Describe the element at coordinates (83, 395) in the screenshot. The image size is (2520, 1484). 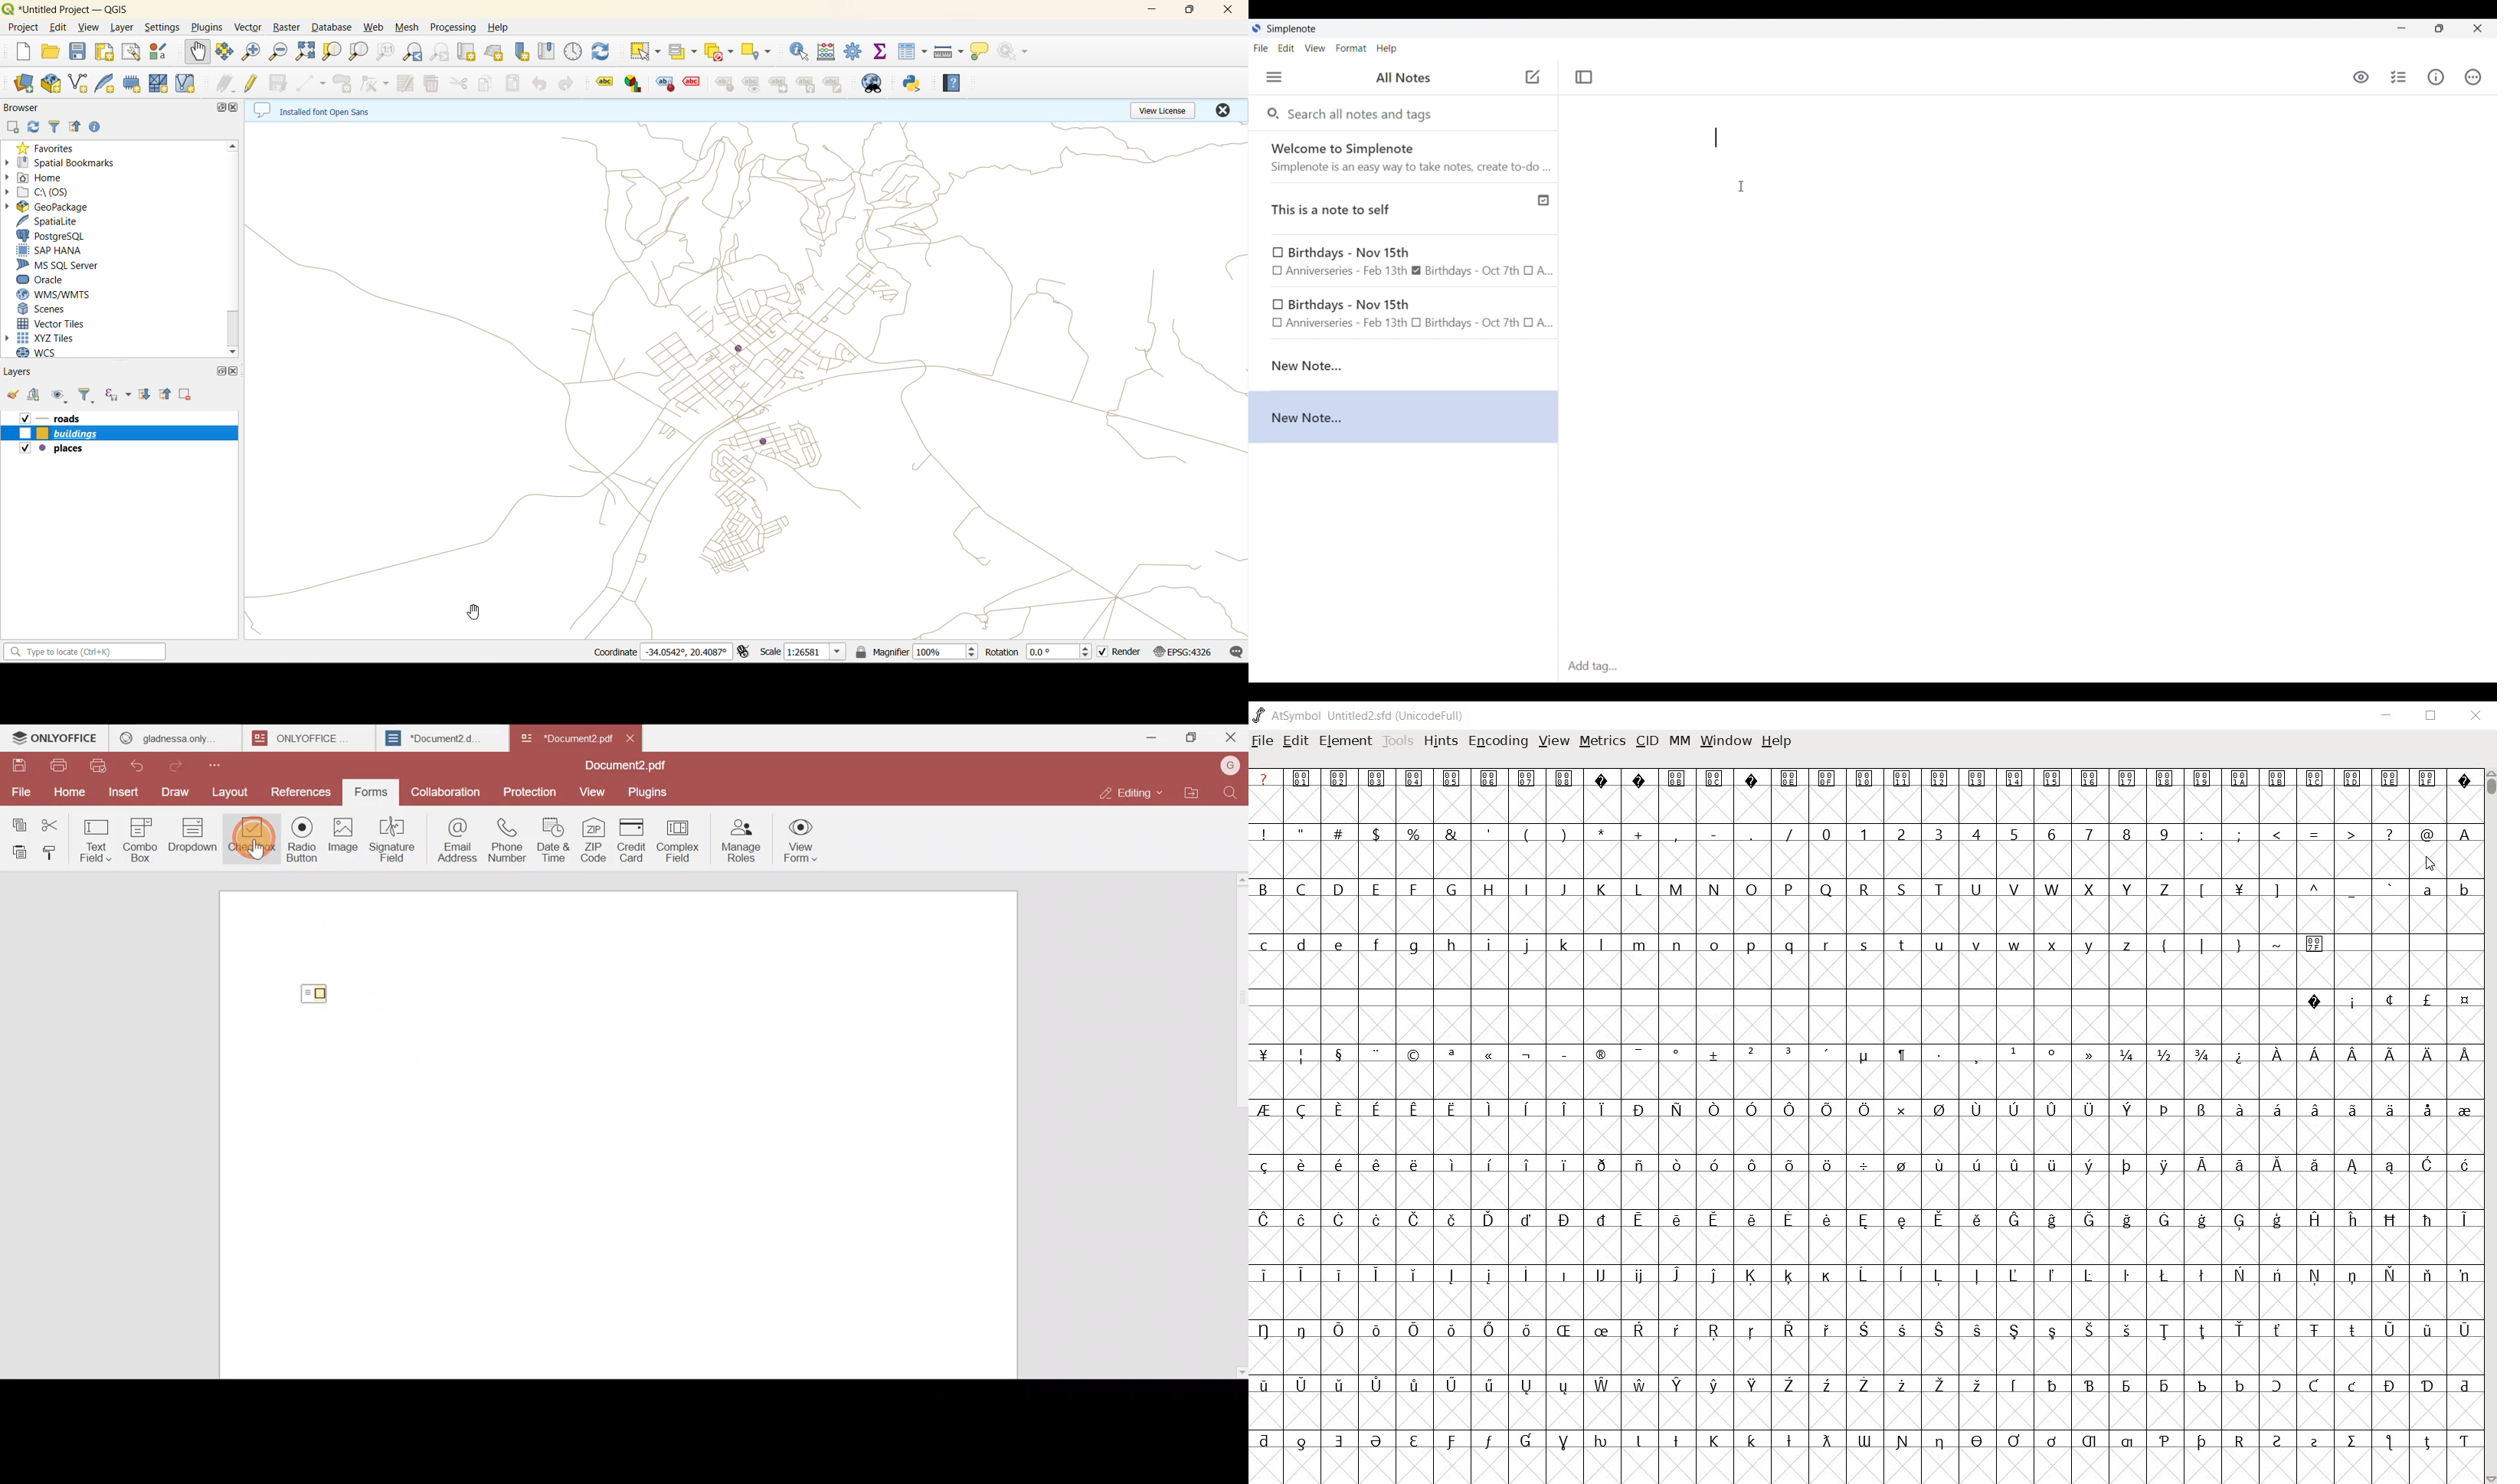
I see `filter` at that location.